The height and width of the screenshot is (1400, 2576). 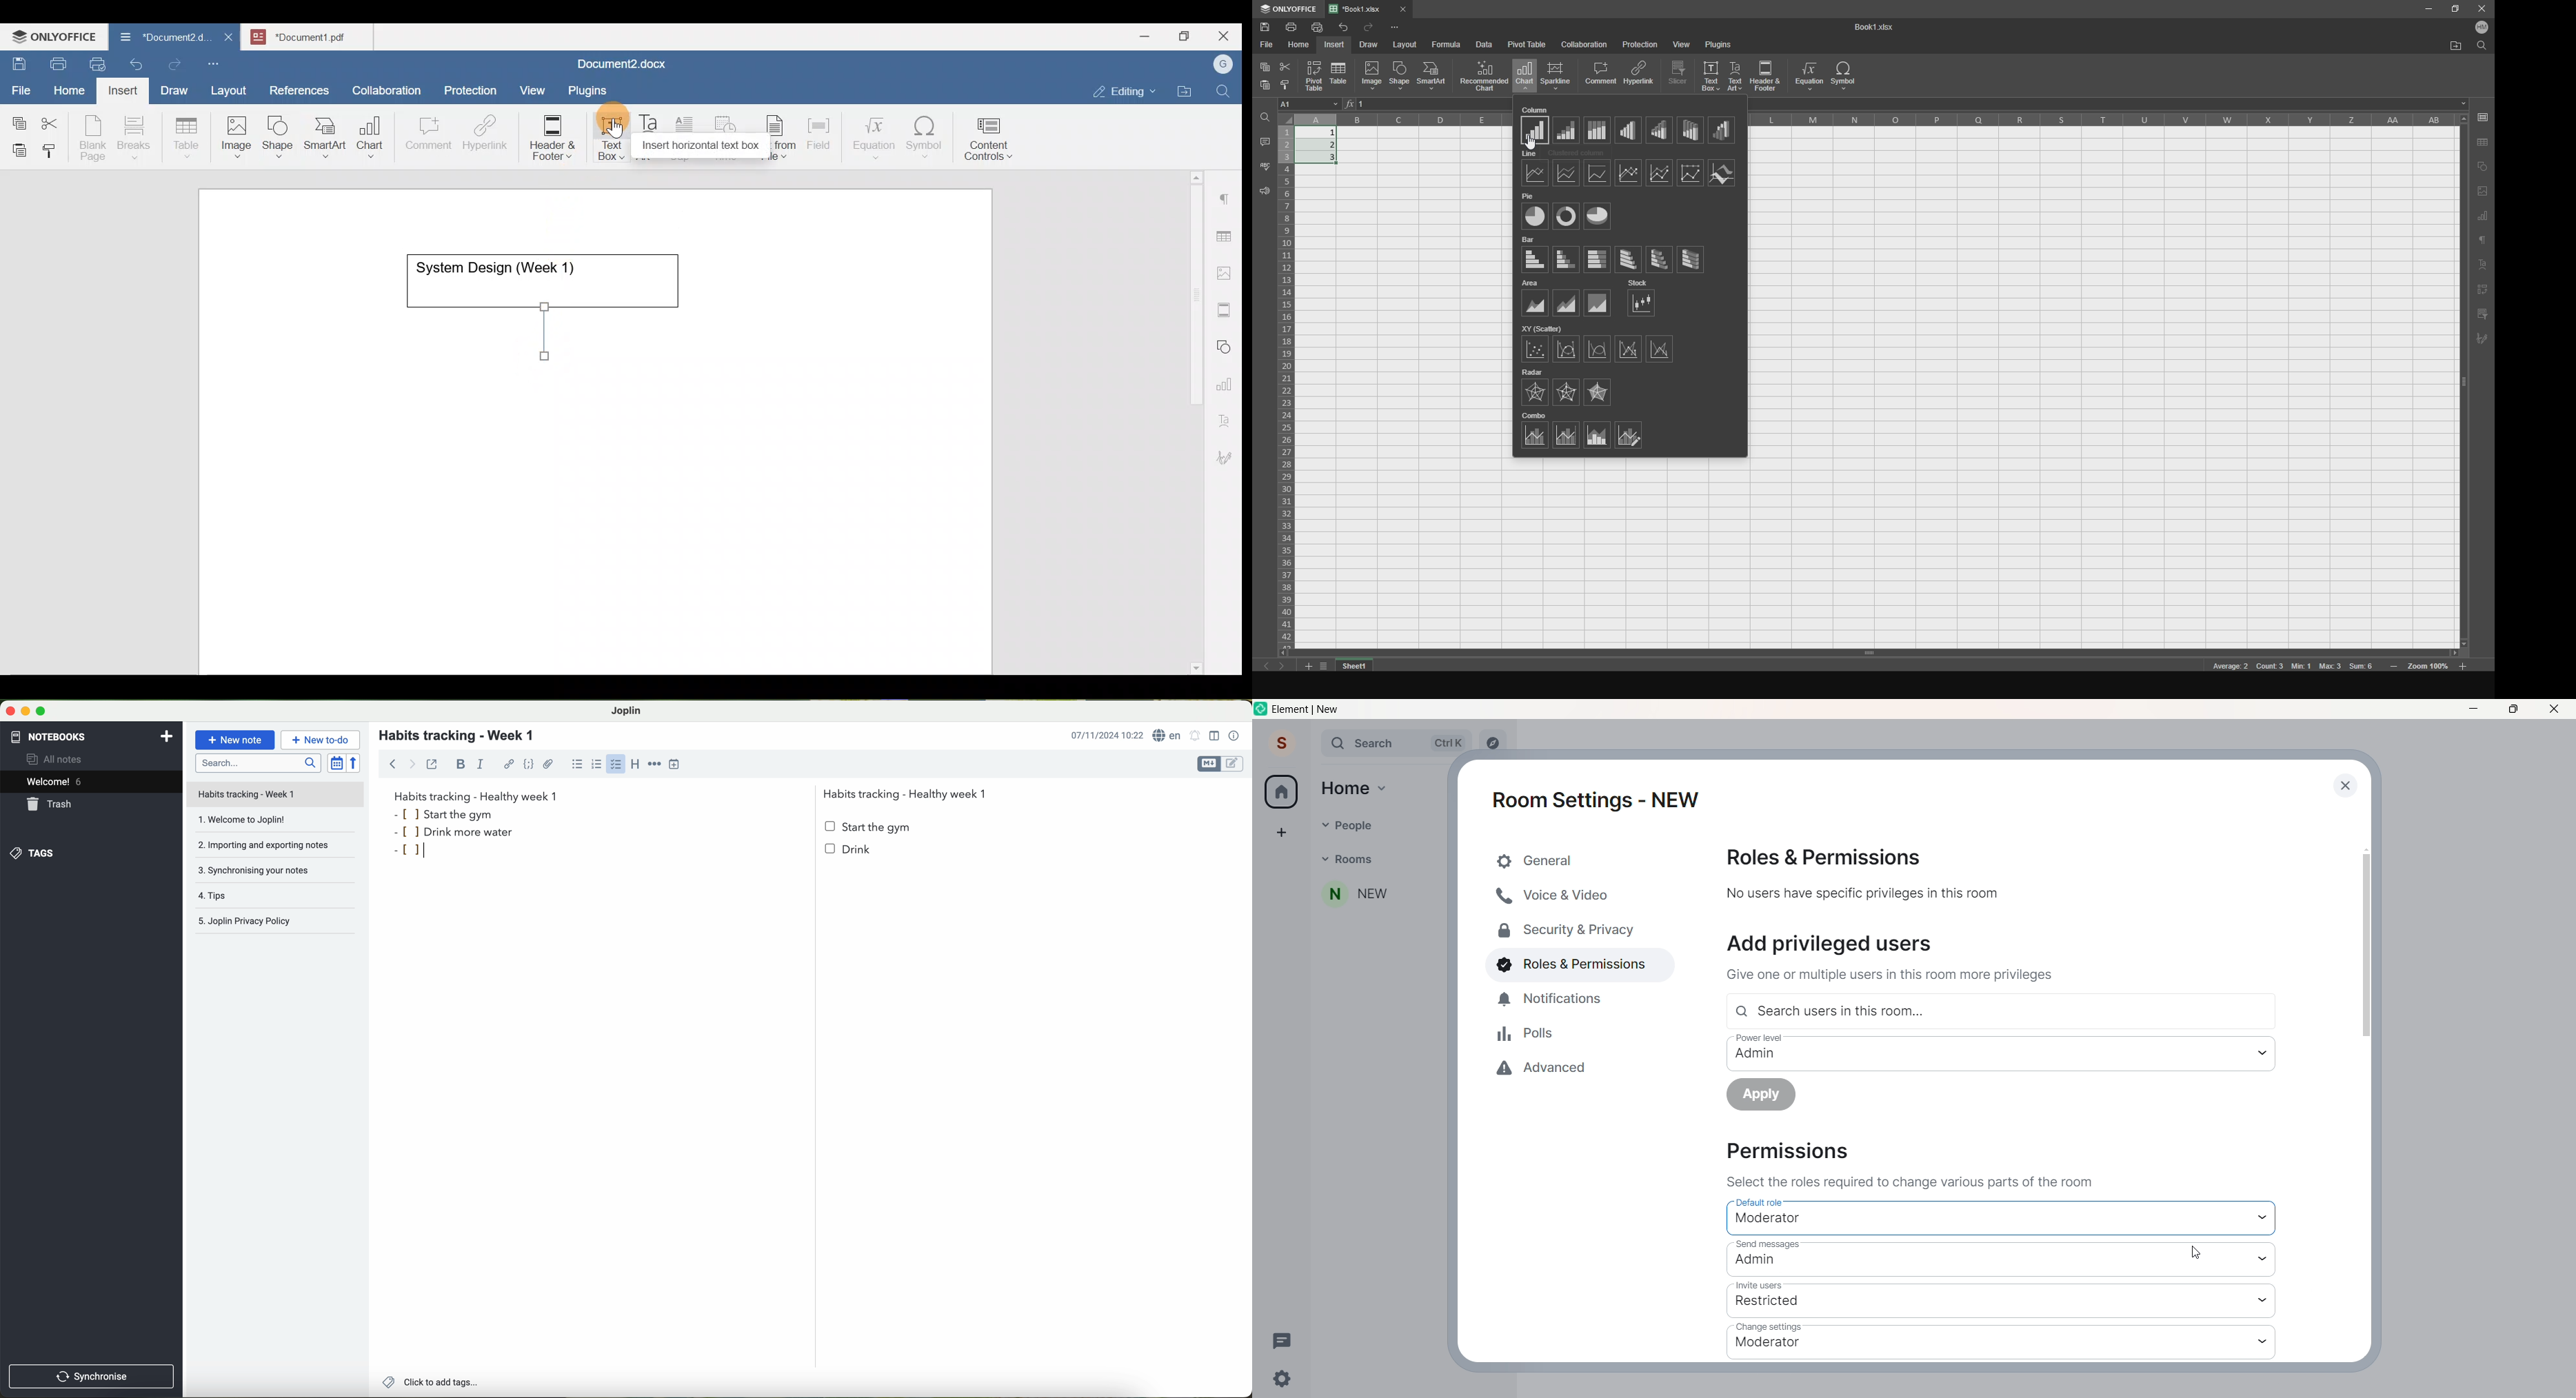 What do you see at coordinates (869, 827) in the screenshot?
I see `start the gym` at bounding box center [869, 827].